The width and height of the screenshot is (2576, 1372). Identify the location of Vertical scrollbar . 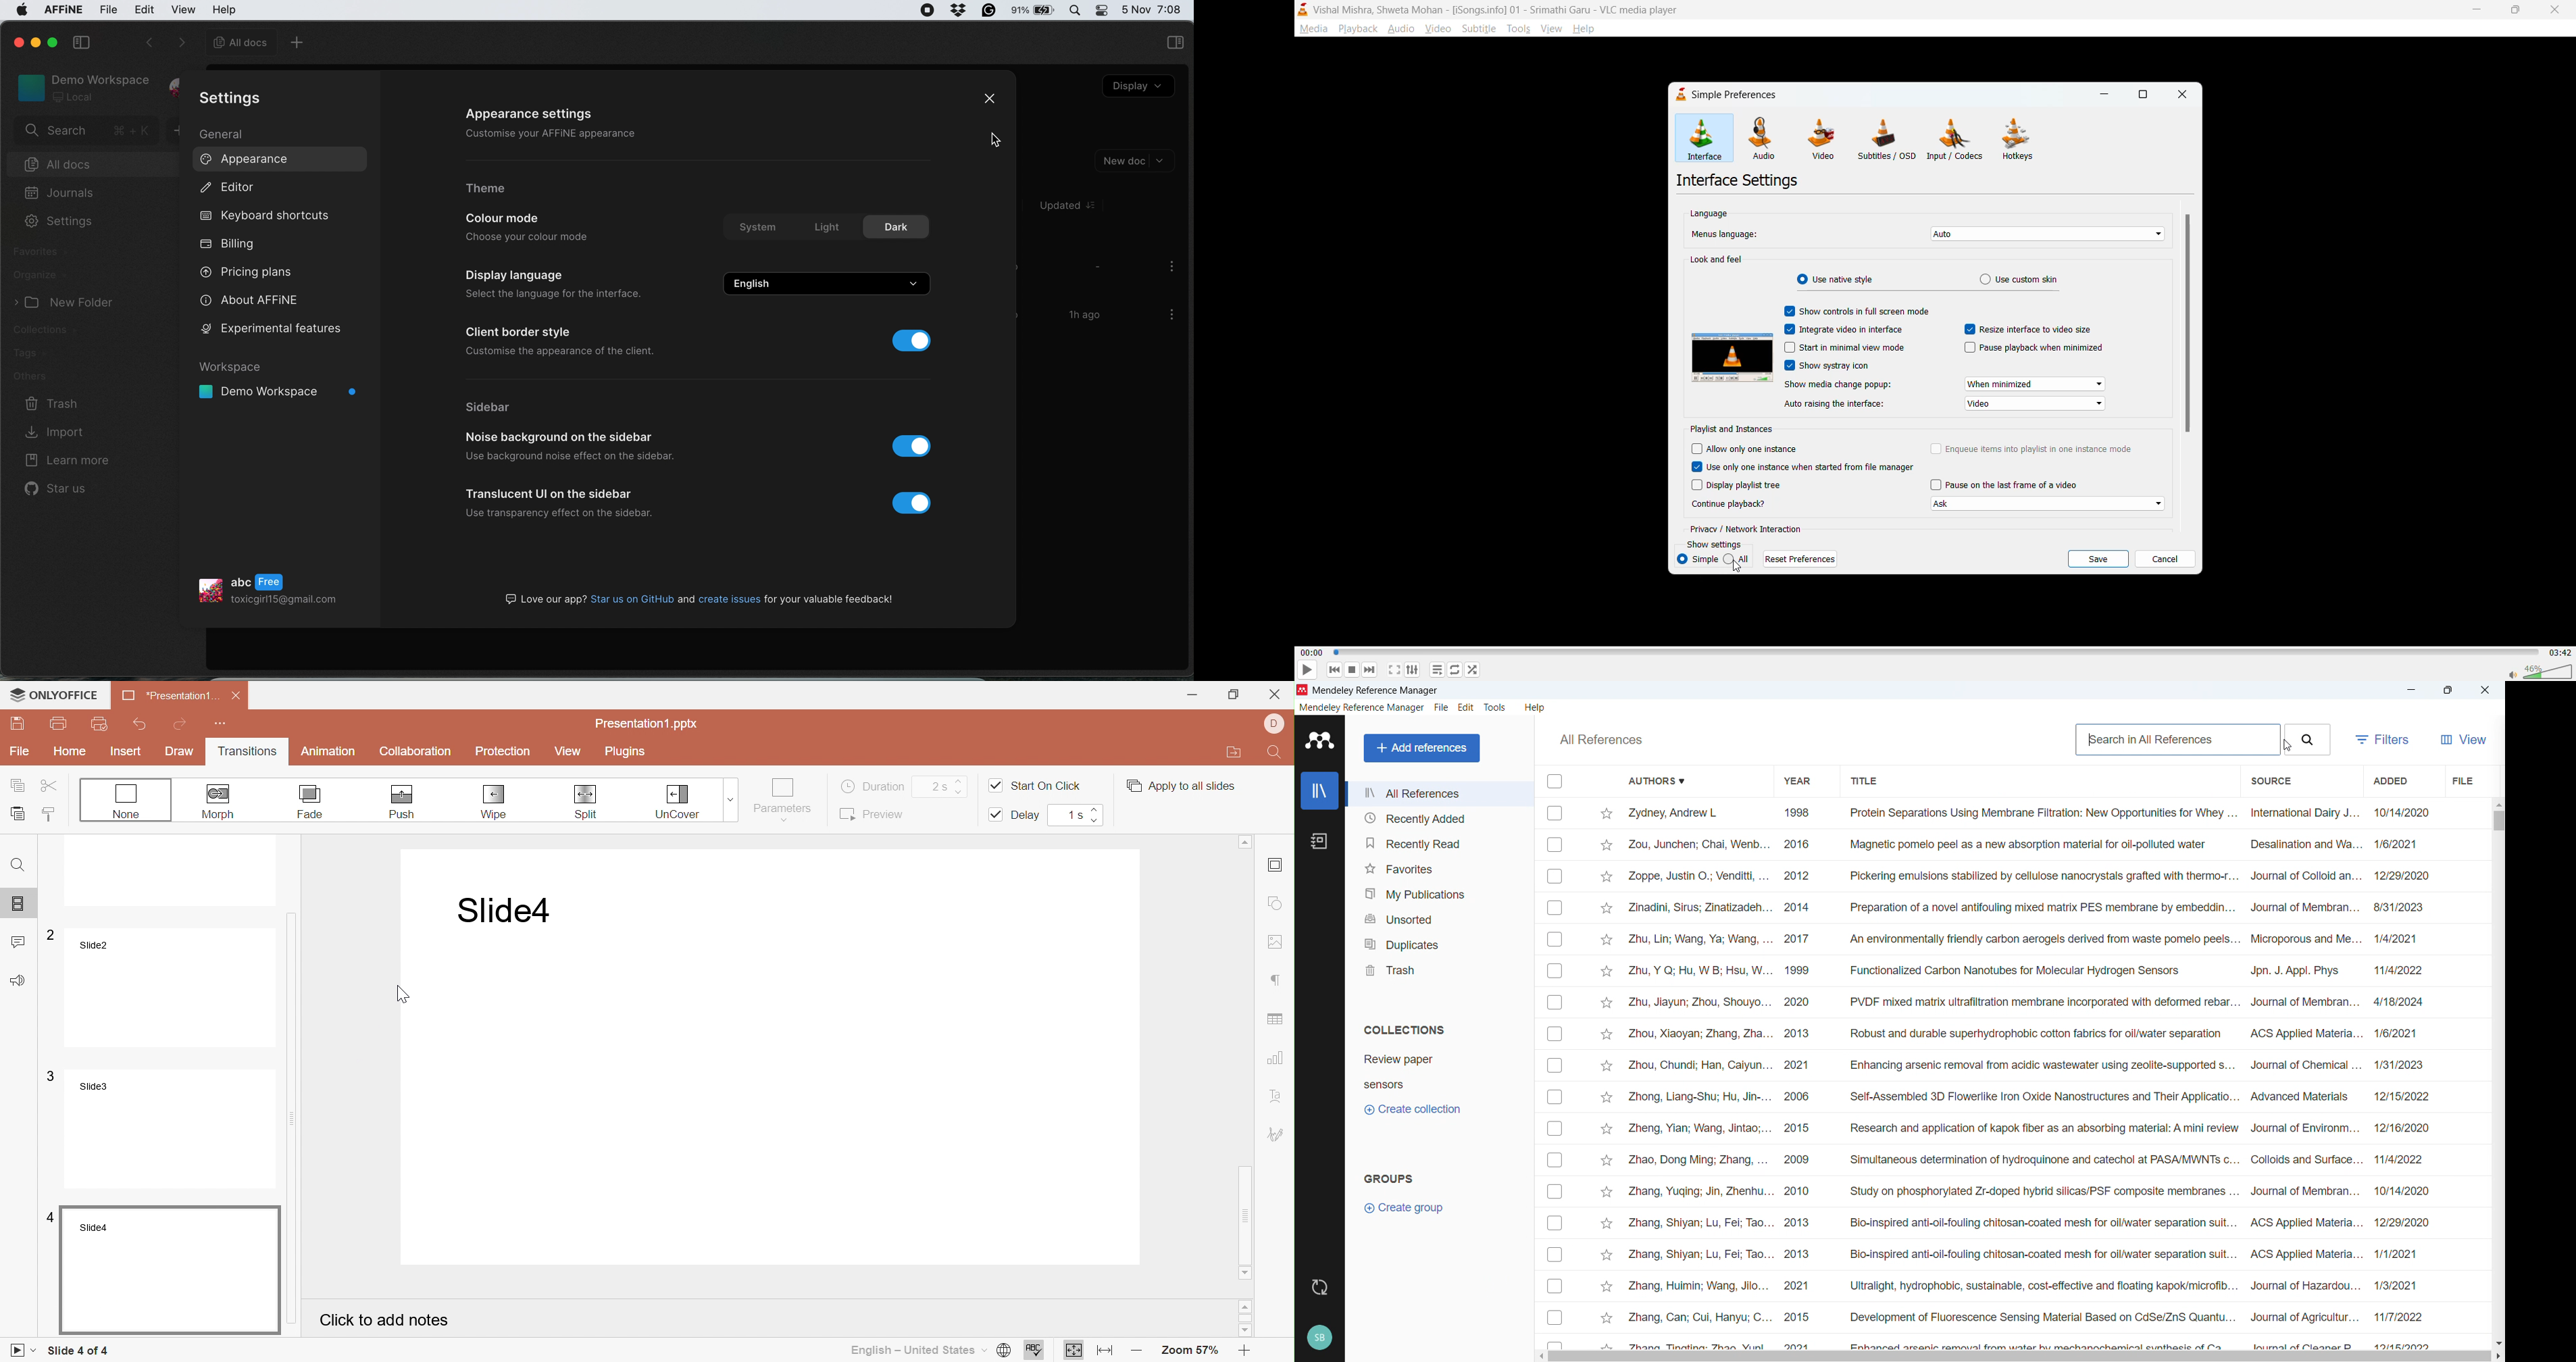
(2499, 821).